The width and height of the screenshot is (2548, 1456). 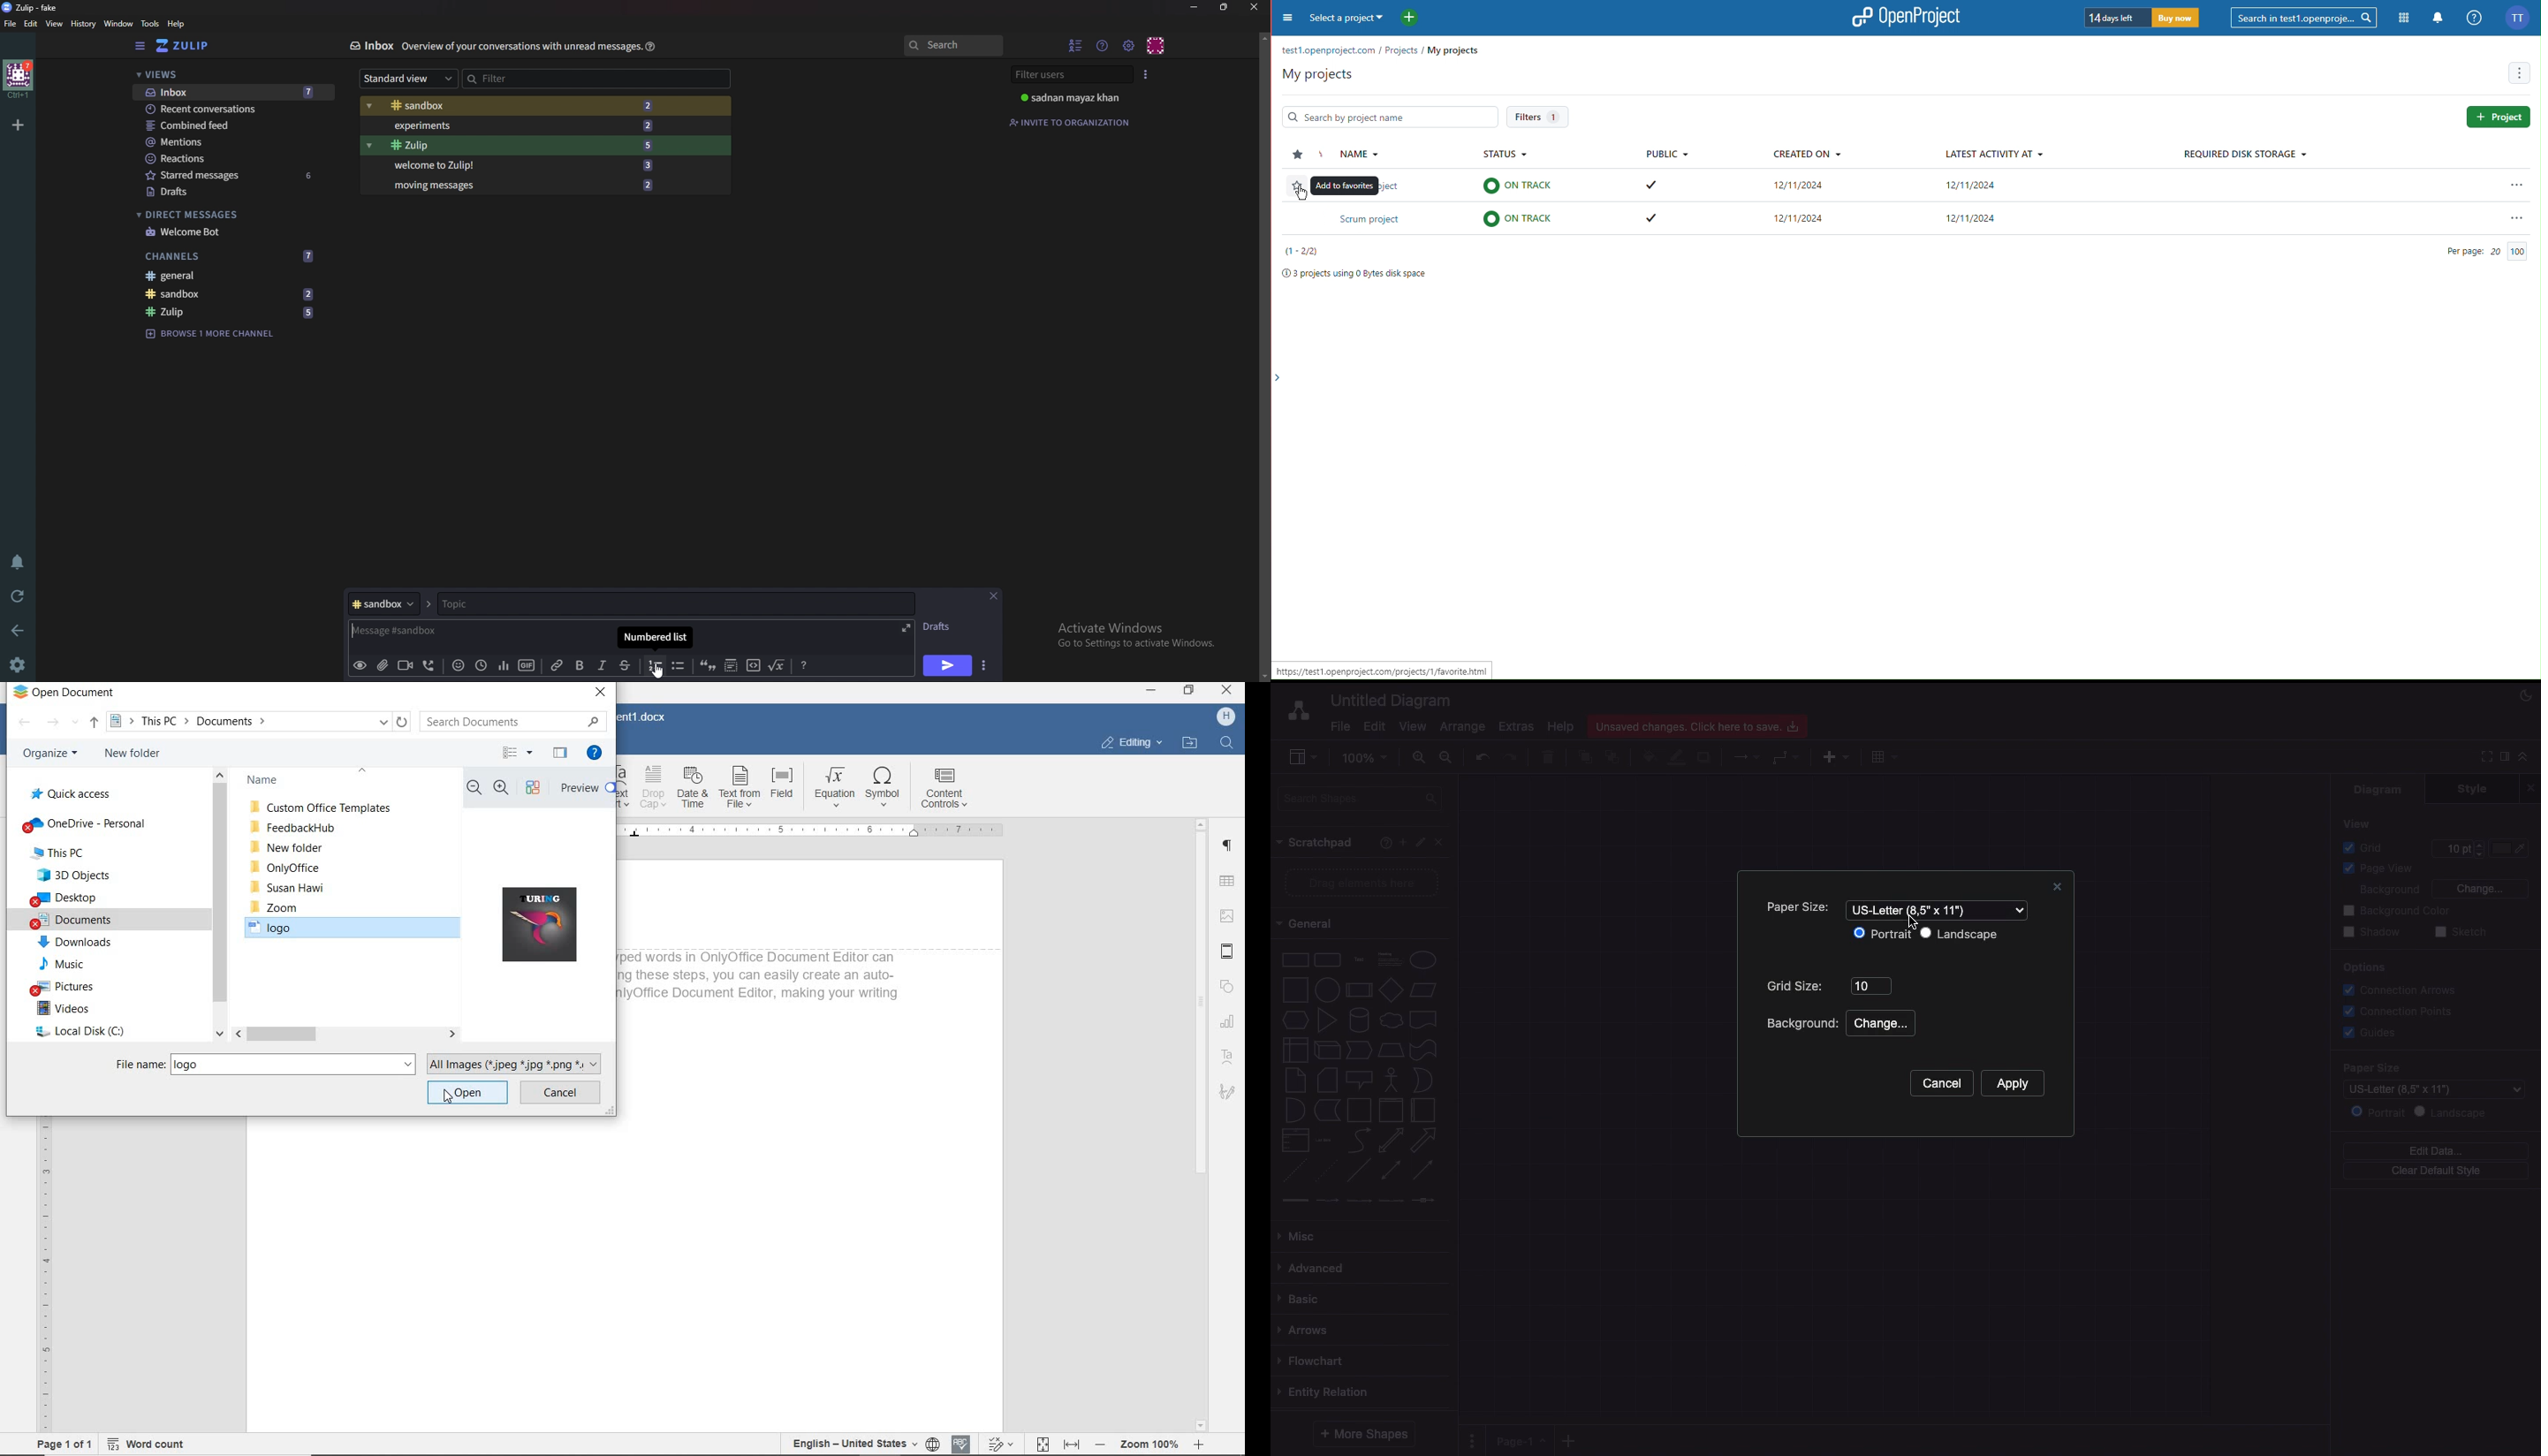 What do you see at coordinates (561, 752) in the screenshot?
I see `HIDE THE PREVIEW PANE` at bounding box center [561, 752].